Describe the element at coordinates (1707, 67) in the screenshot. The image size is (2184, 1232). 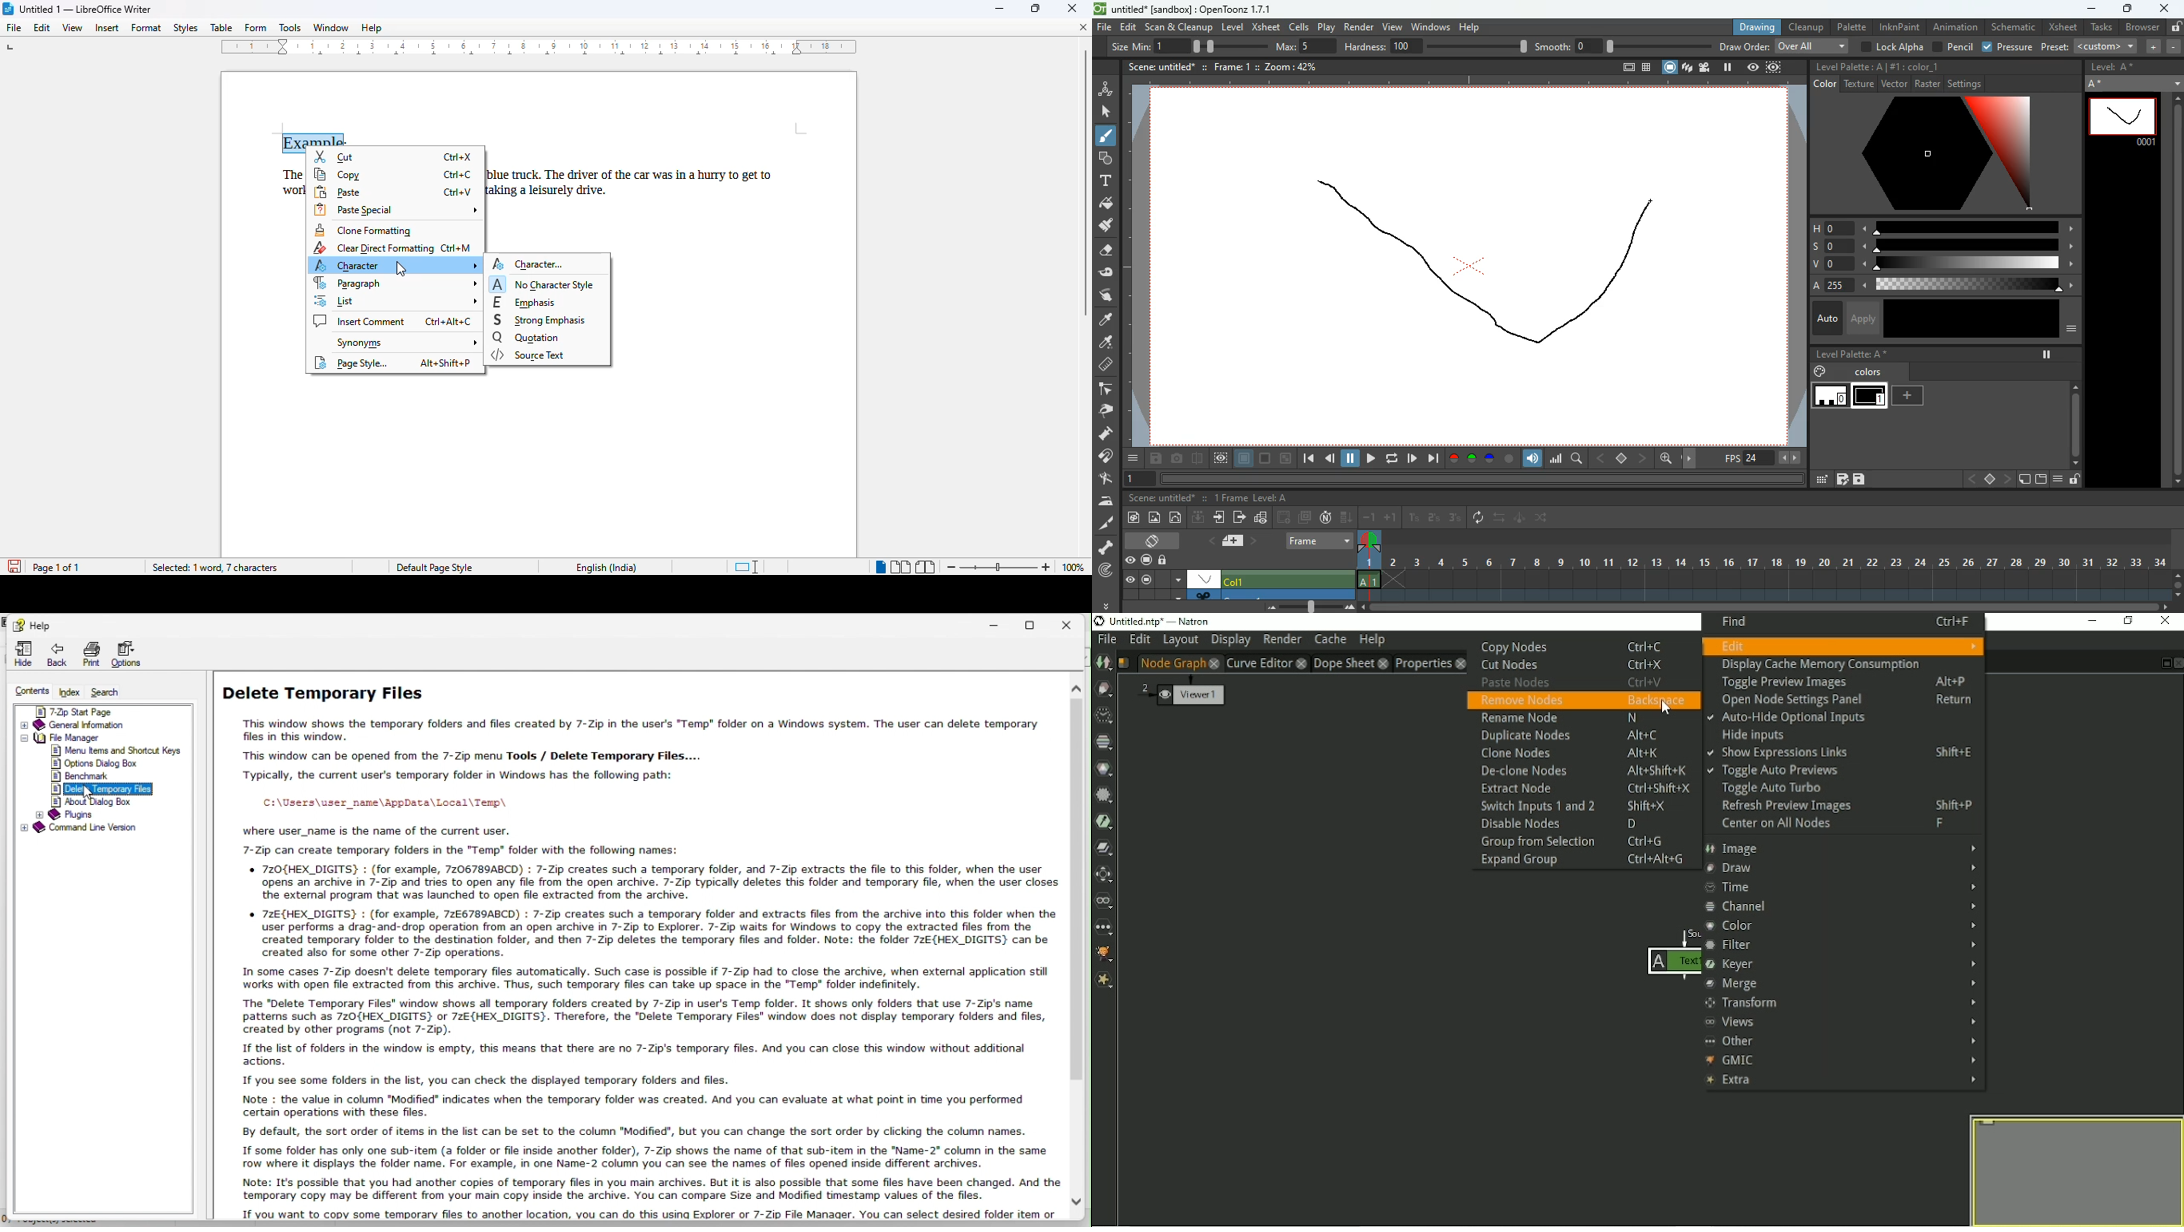
I see `filme` at that location.